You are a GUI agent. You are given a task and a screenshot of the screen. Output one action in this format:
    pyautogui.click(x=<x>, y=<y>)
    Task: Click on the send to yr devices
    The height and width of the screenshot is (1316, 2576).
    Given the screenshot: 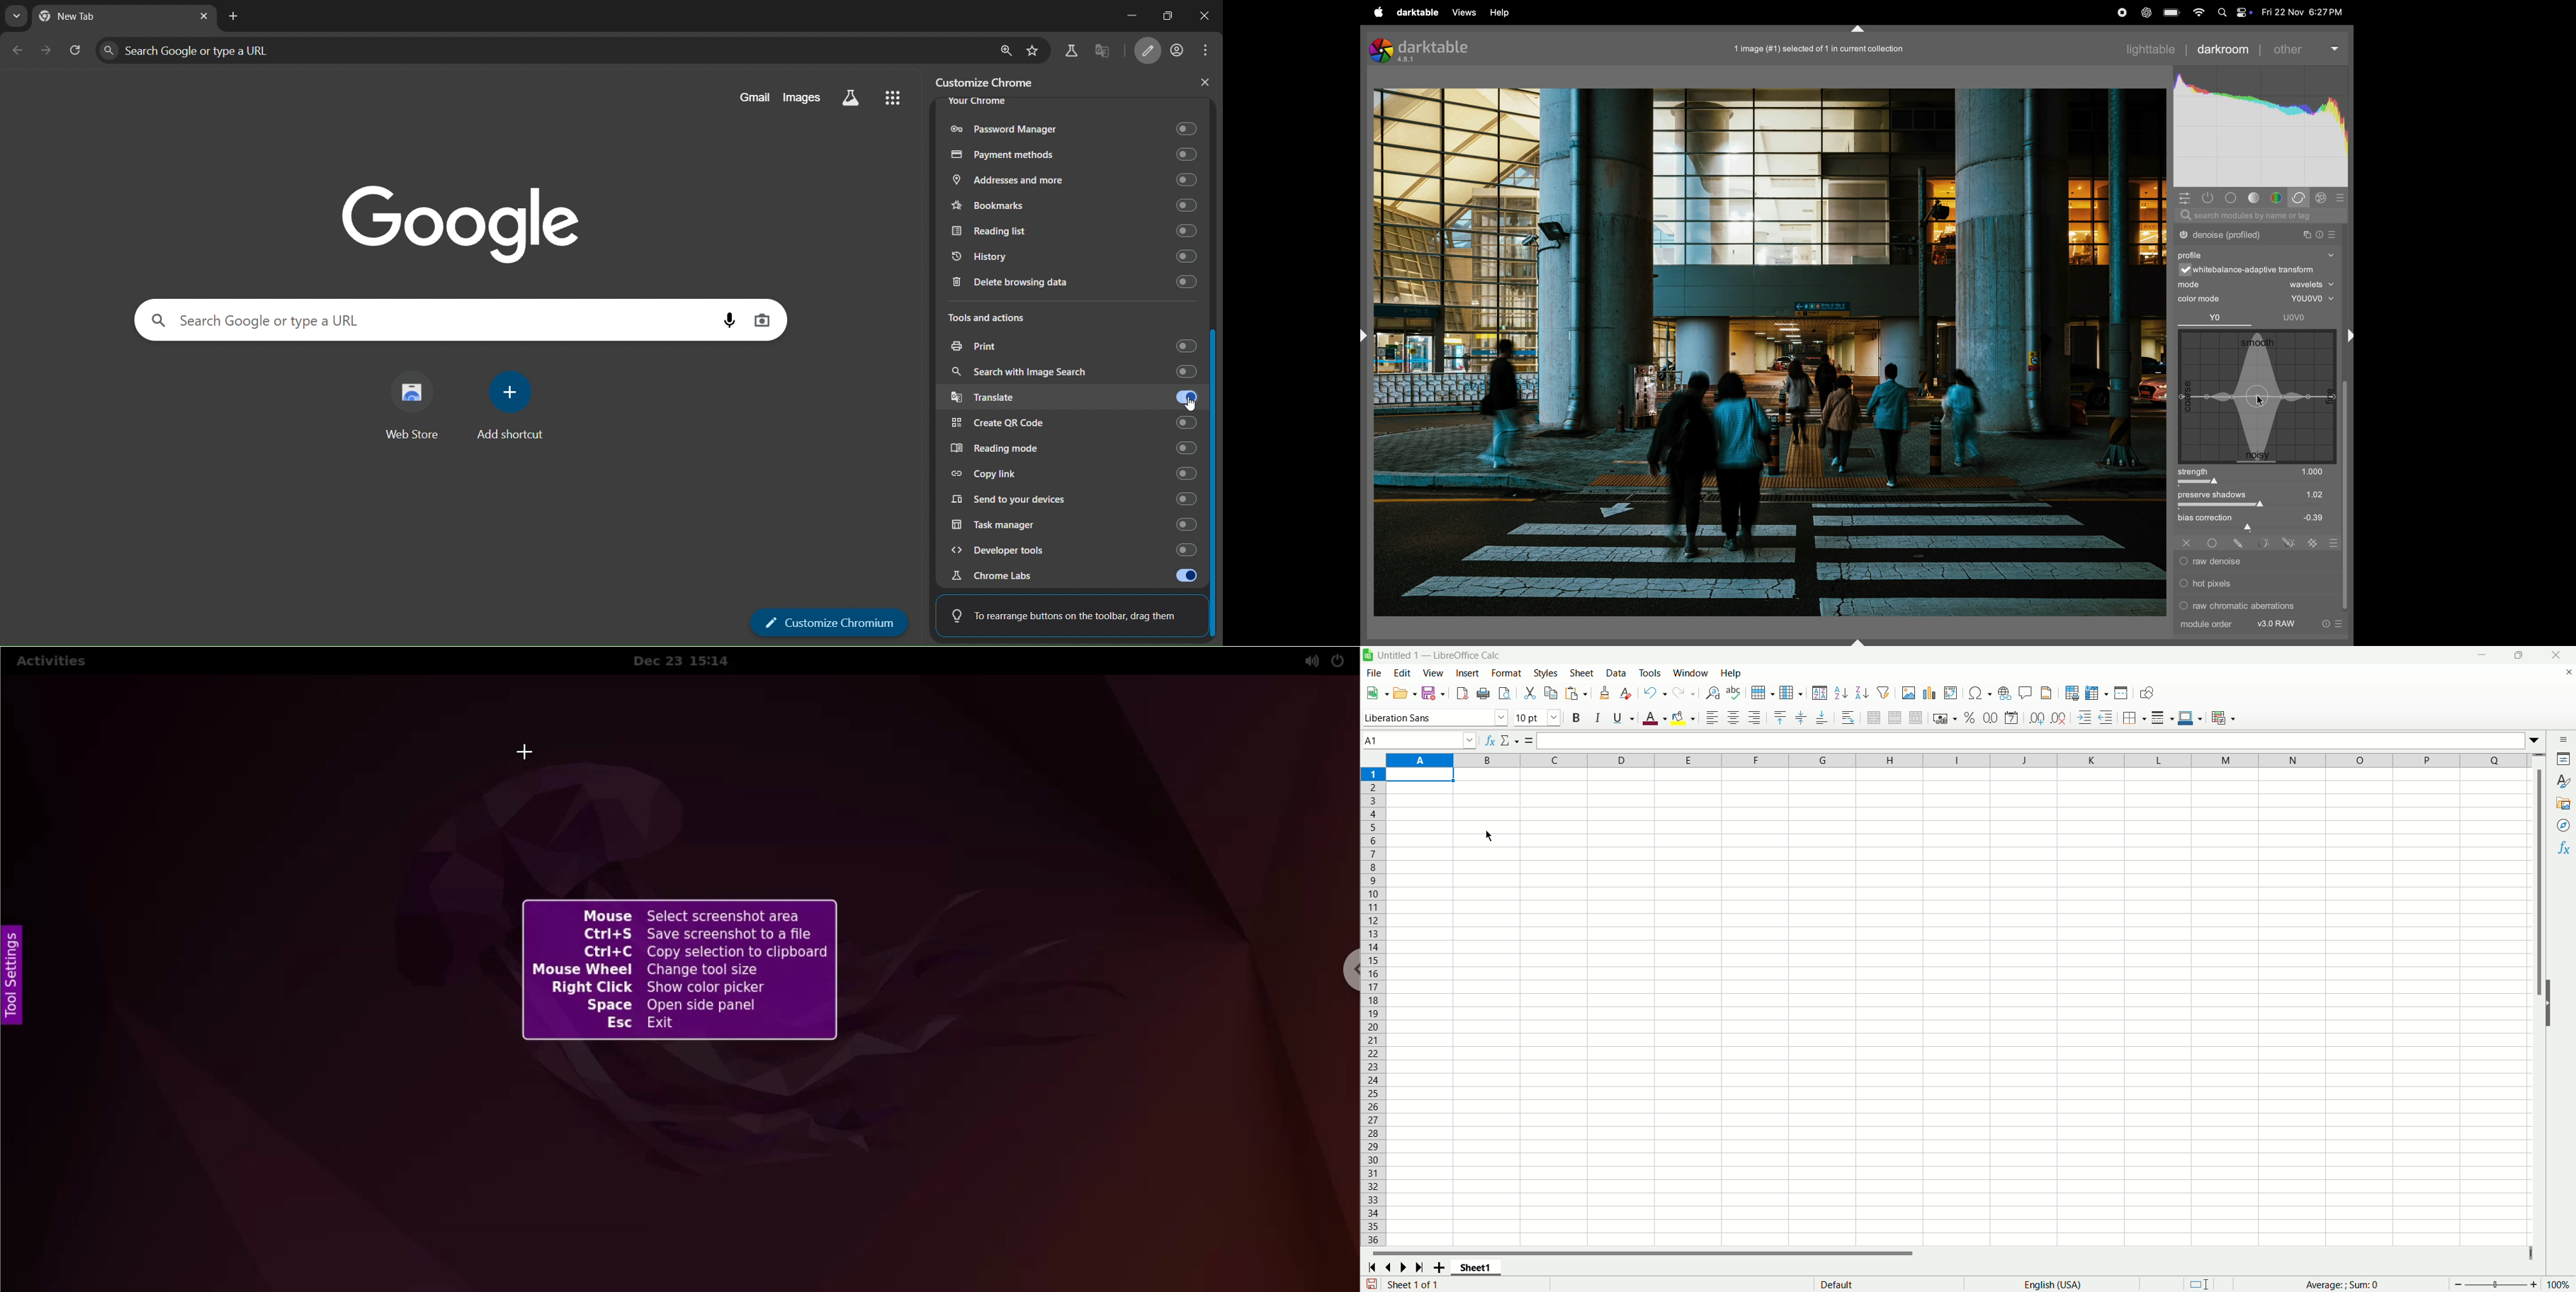 What is the action you would take?
    pyautogui.click(x=1071, y=499)
    